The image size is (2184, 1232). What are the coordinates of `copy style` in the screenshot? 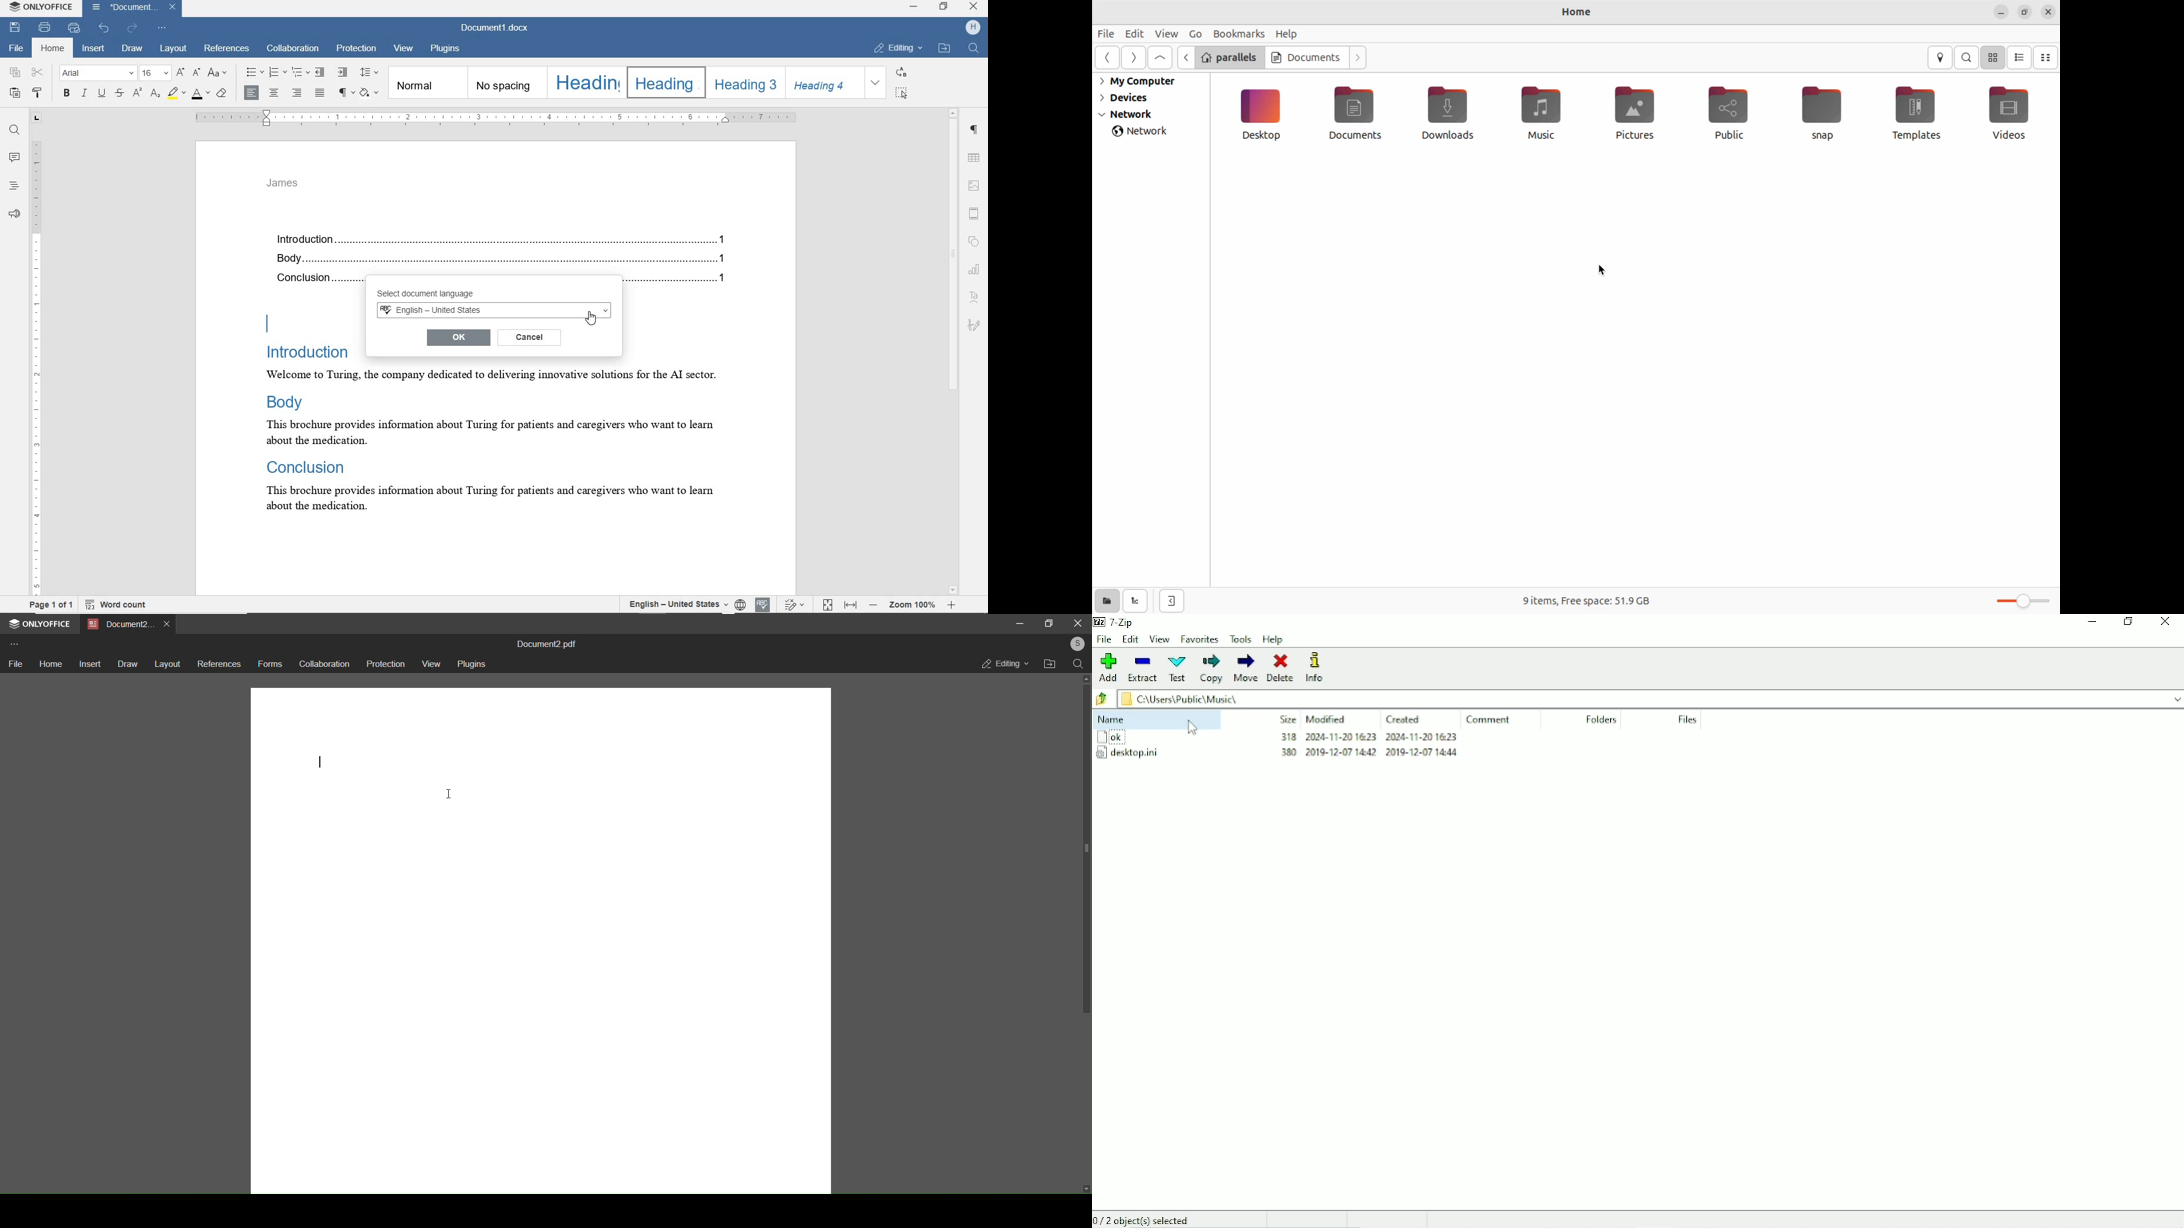 It's located at (40, 94).